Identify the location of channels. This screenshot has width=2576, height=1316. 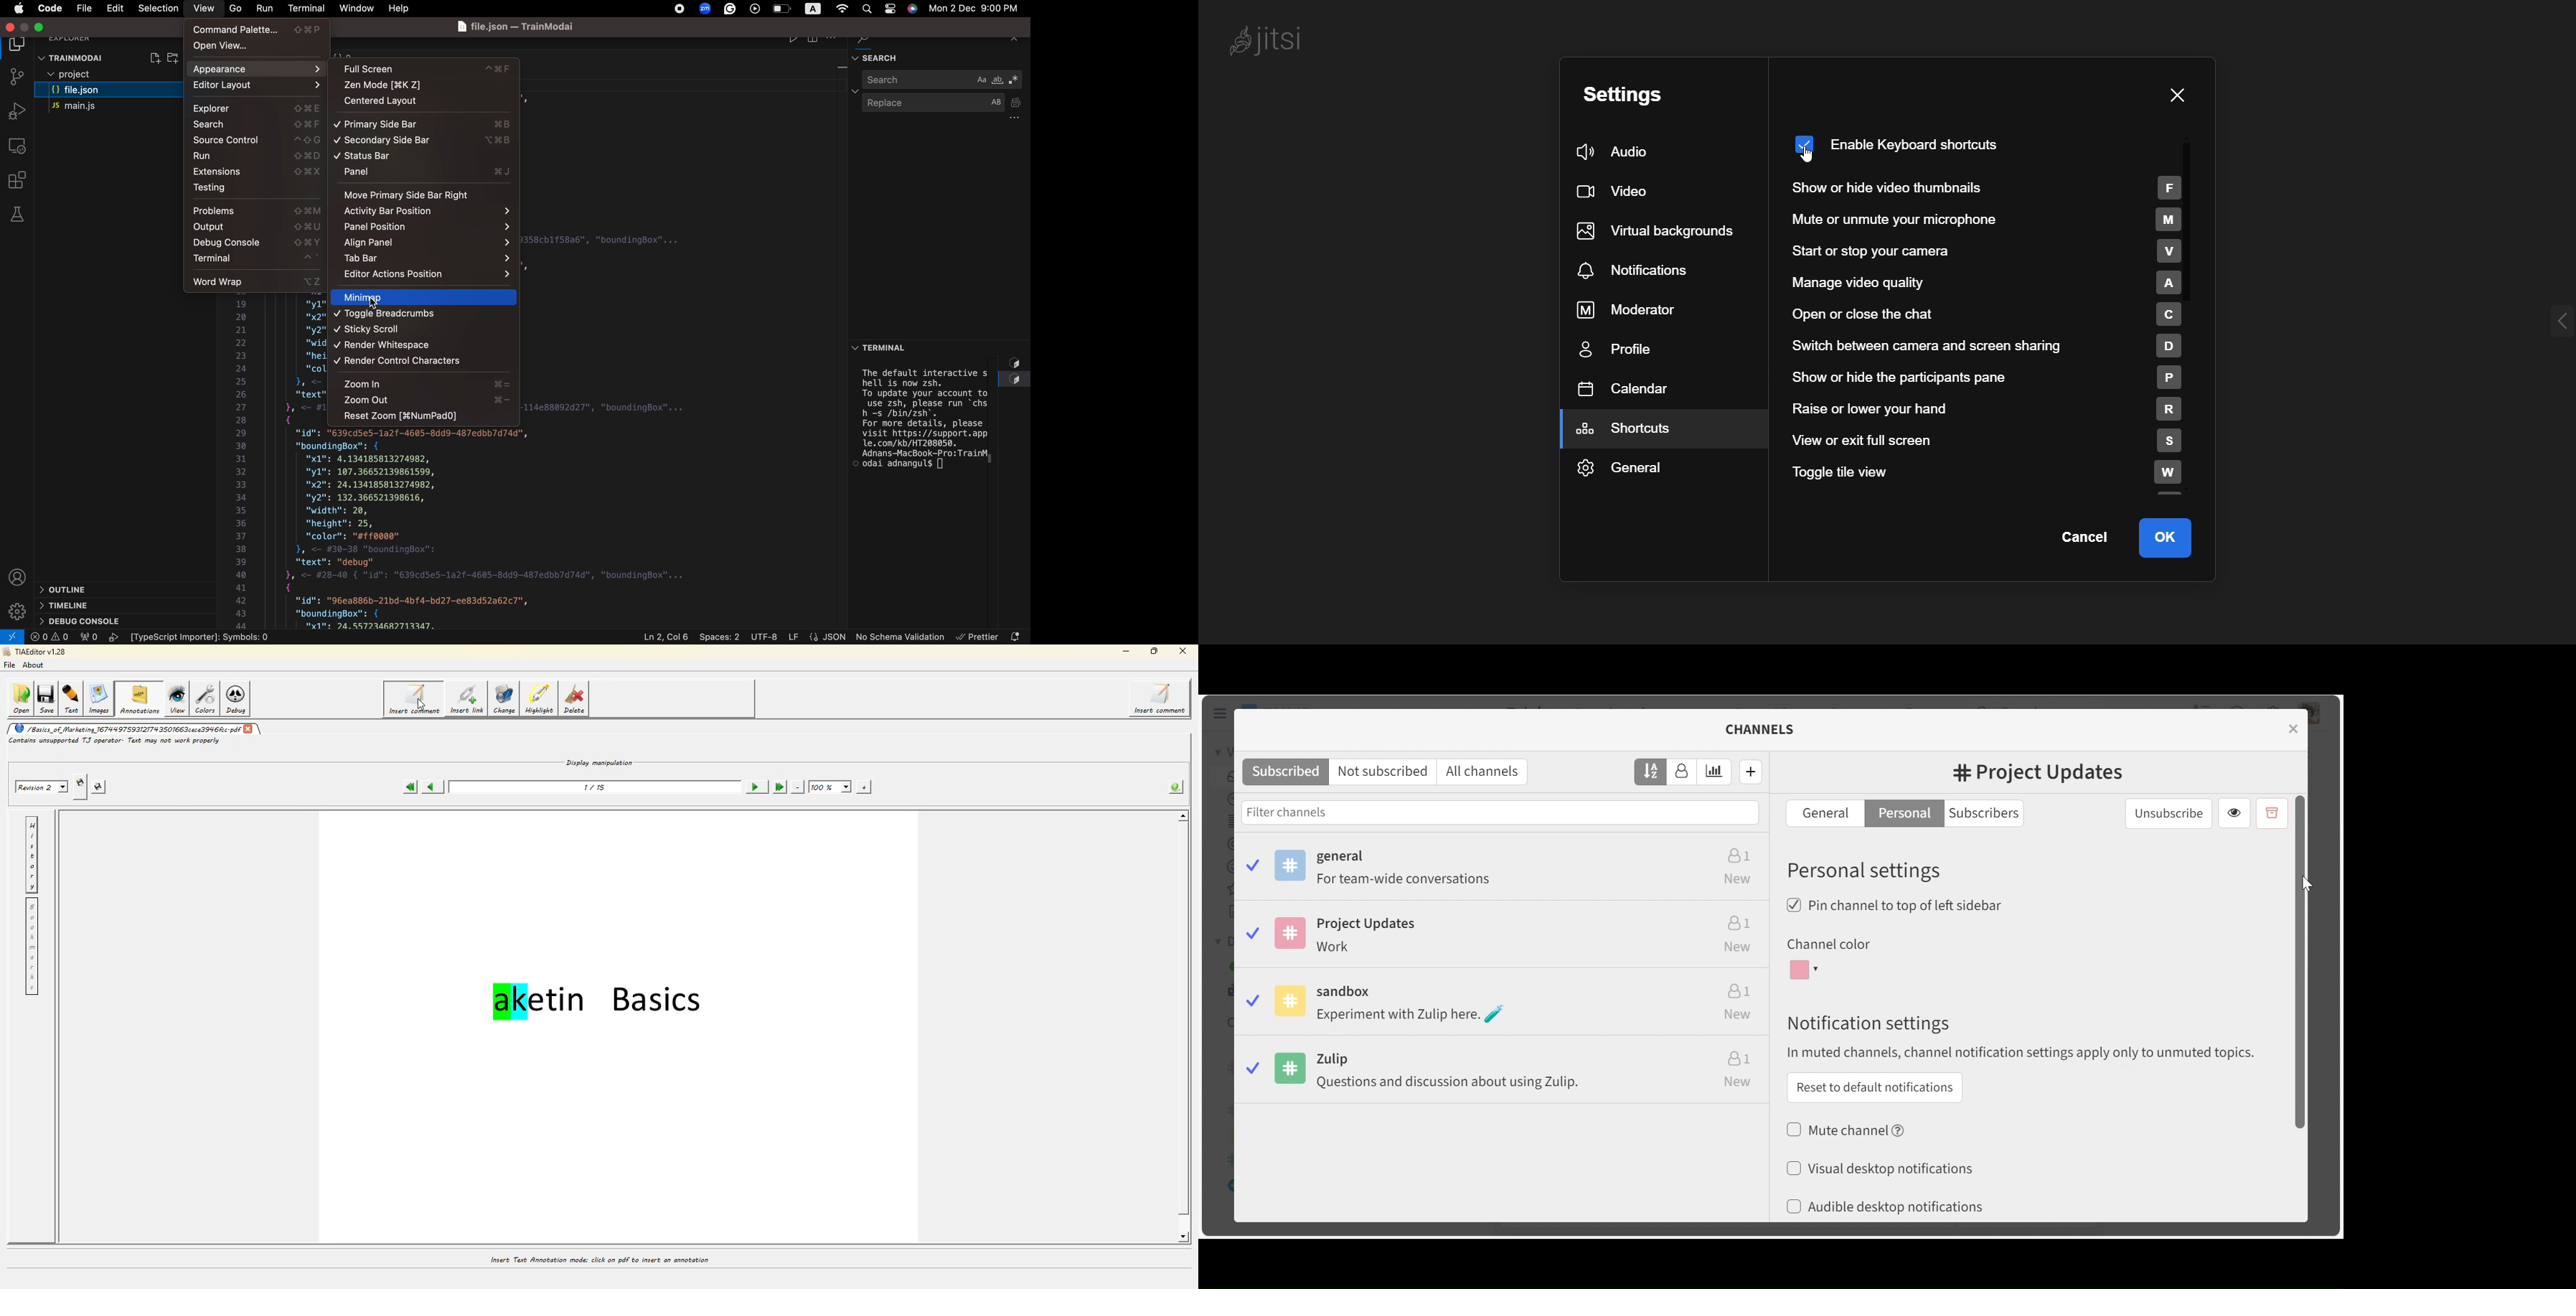
(1767, 729).